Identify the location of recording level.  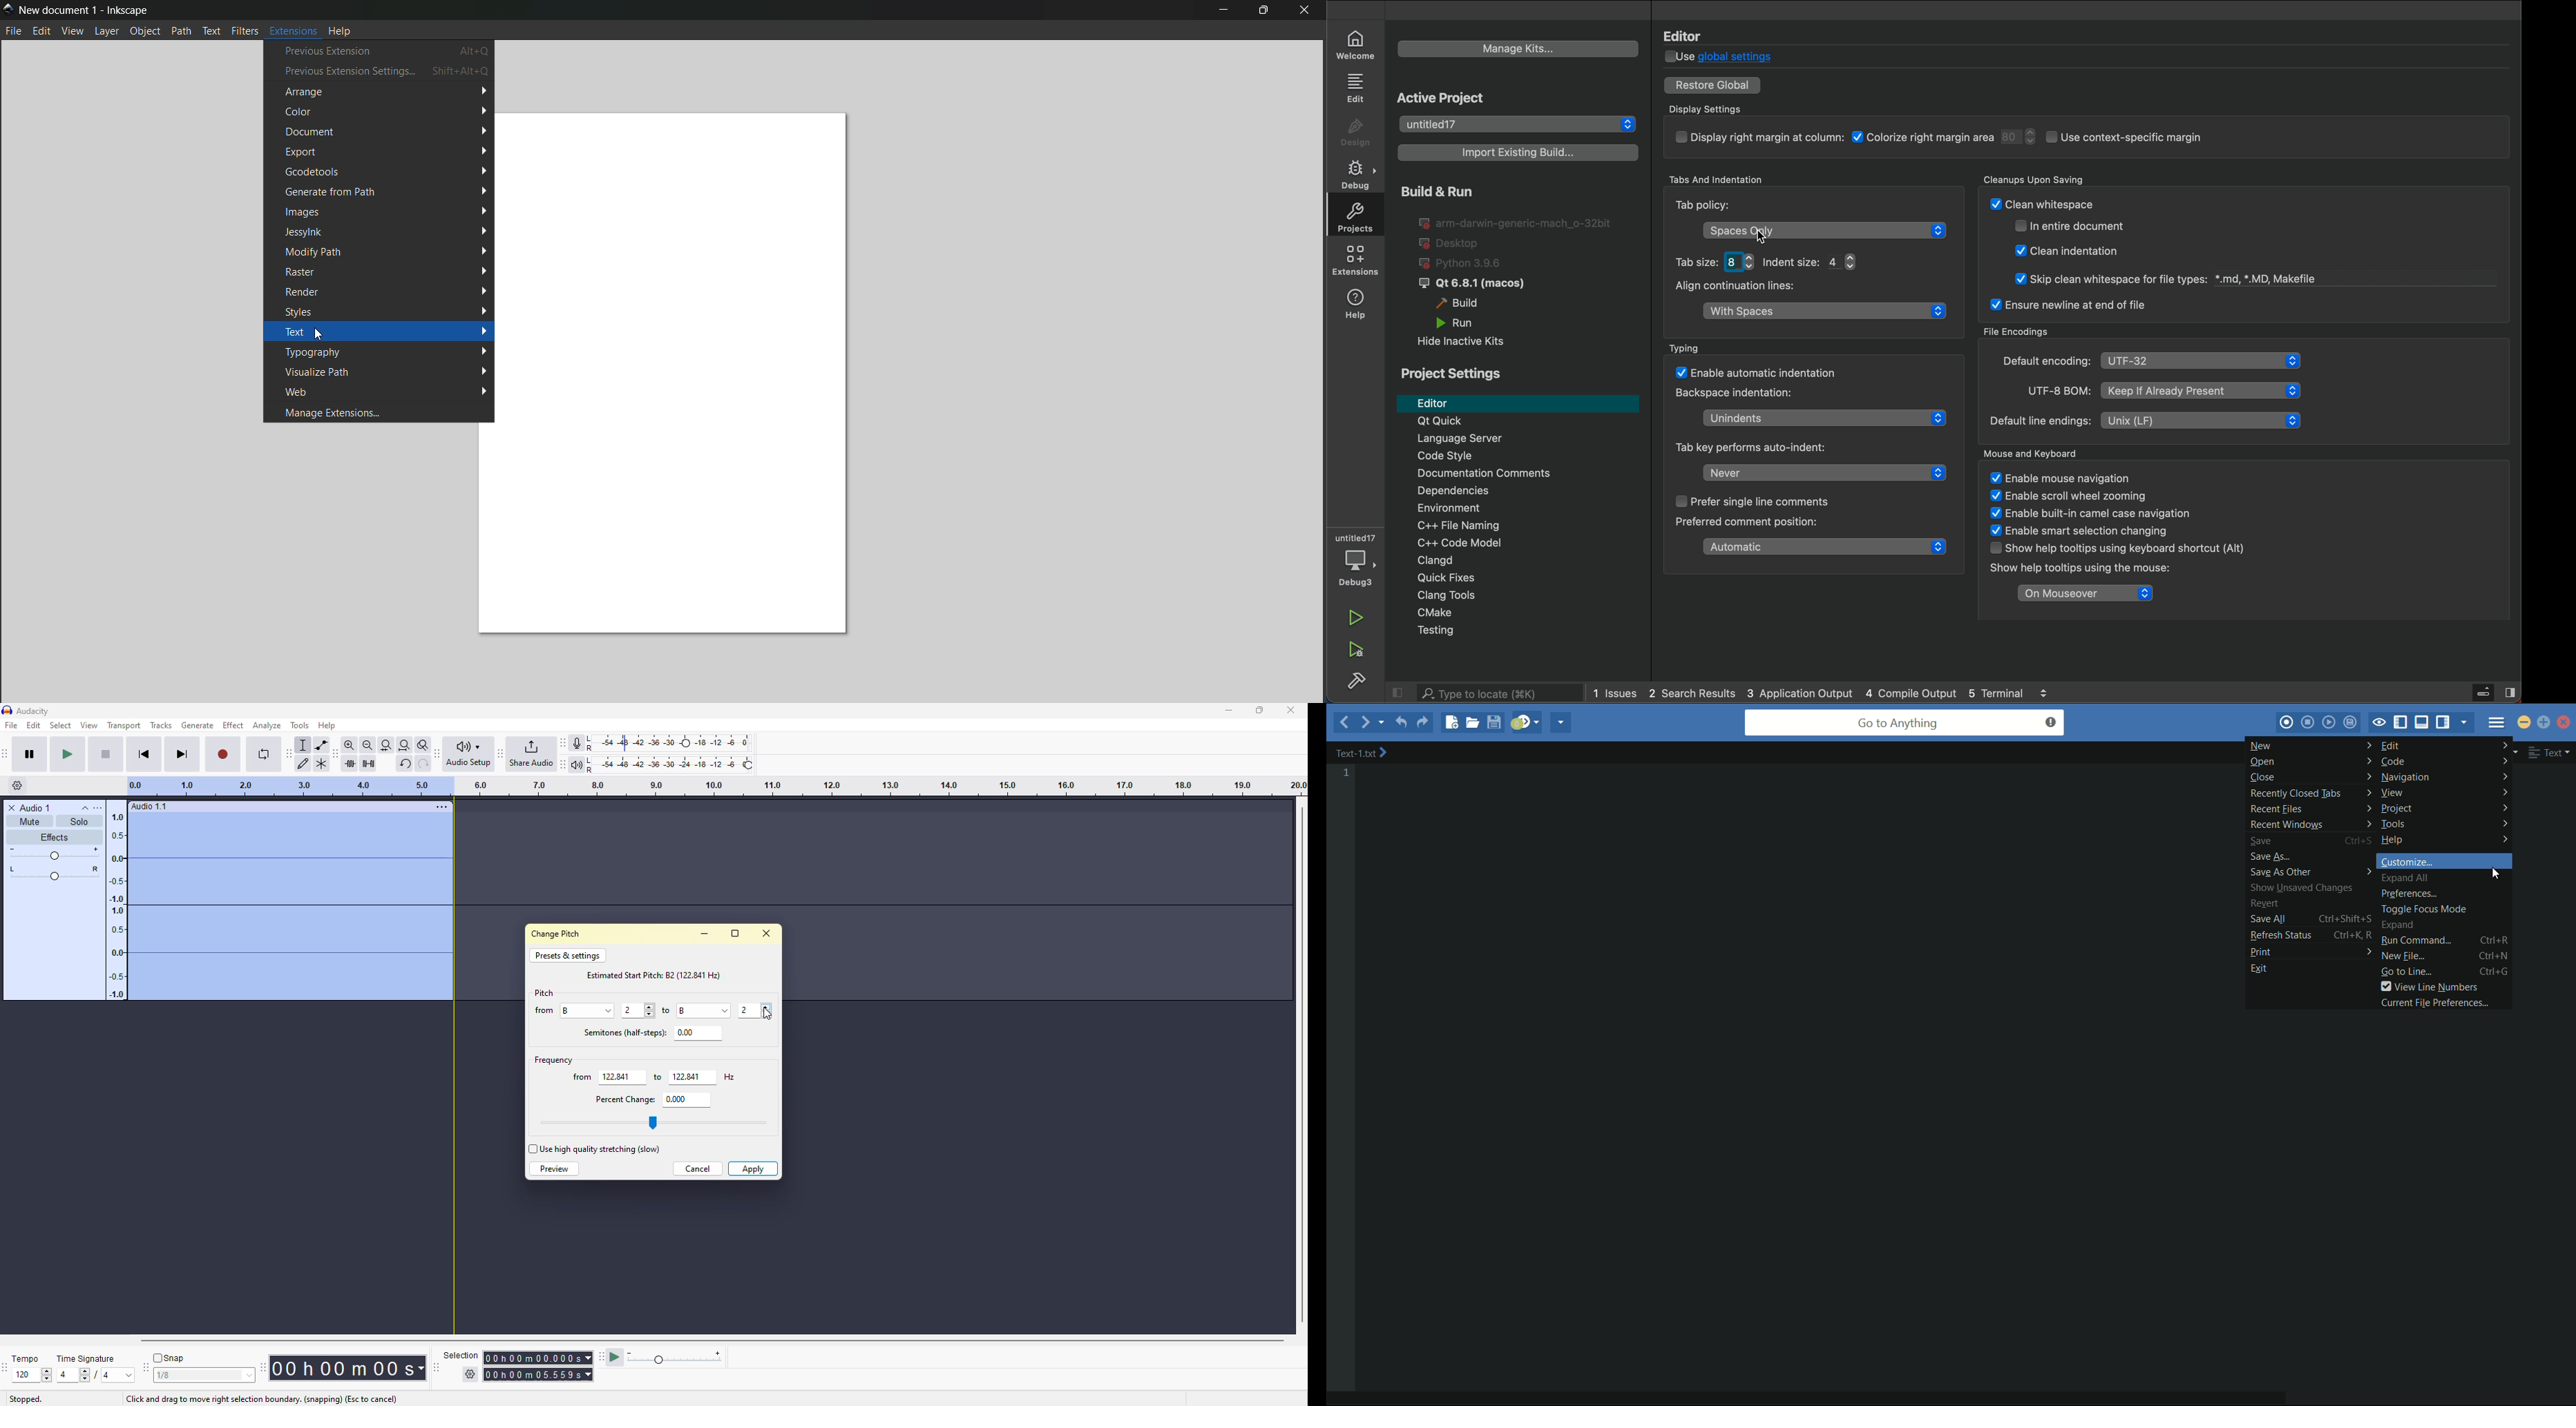
(670, 743).